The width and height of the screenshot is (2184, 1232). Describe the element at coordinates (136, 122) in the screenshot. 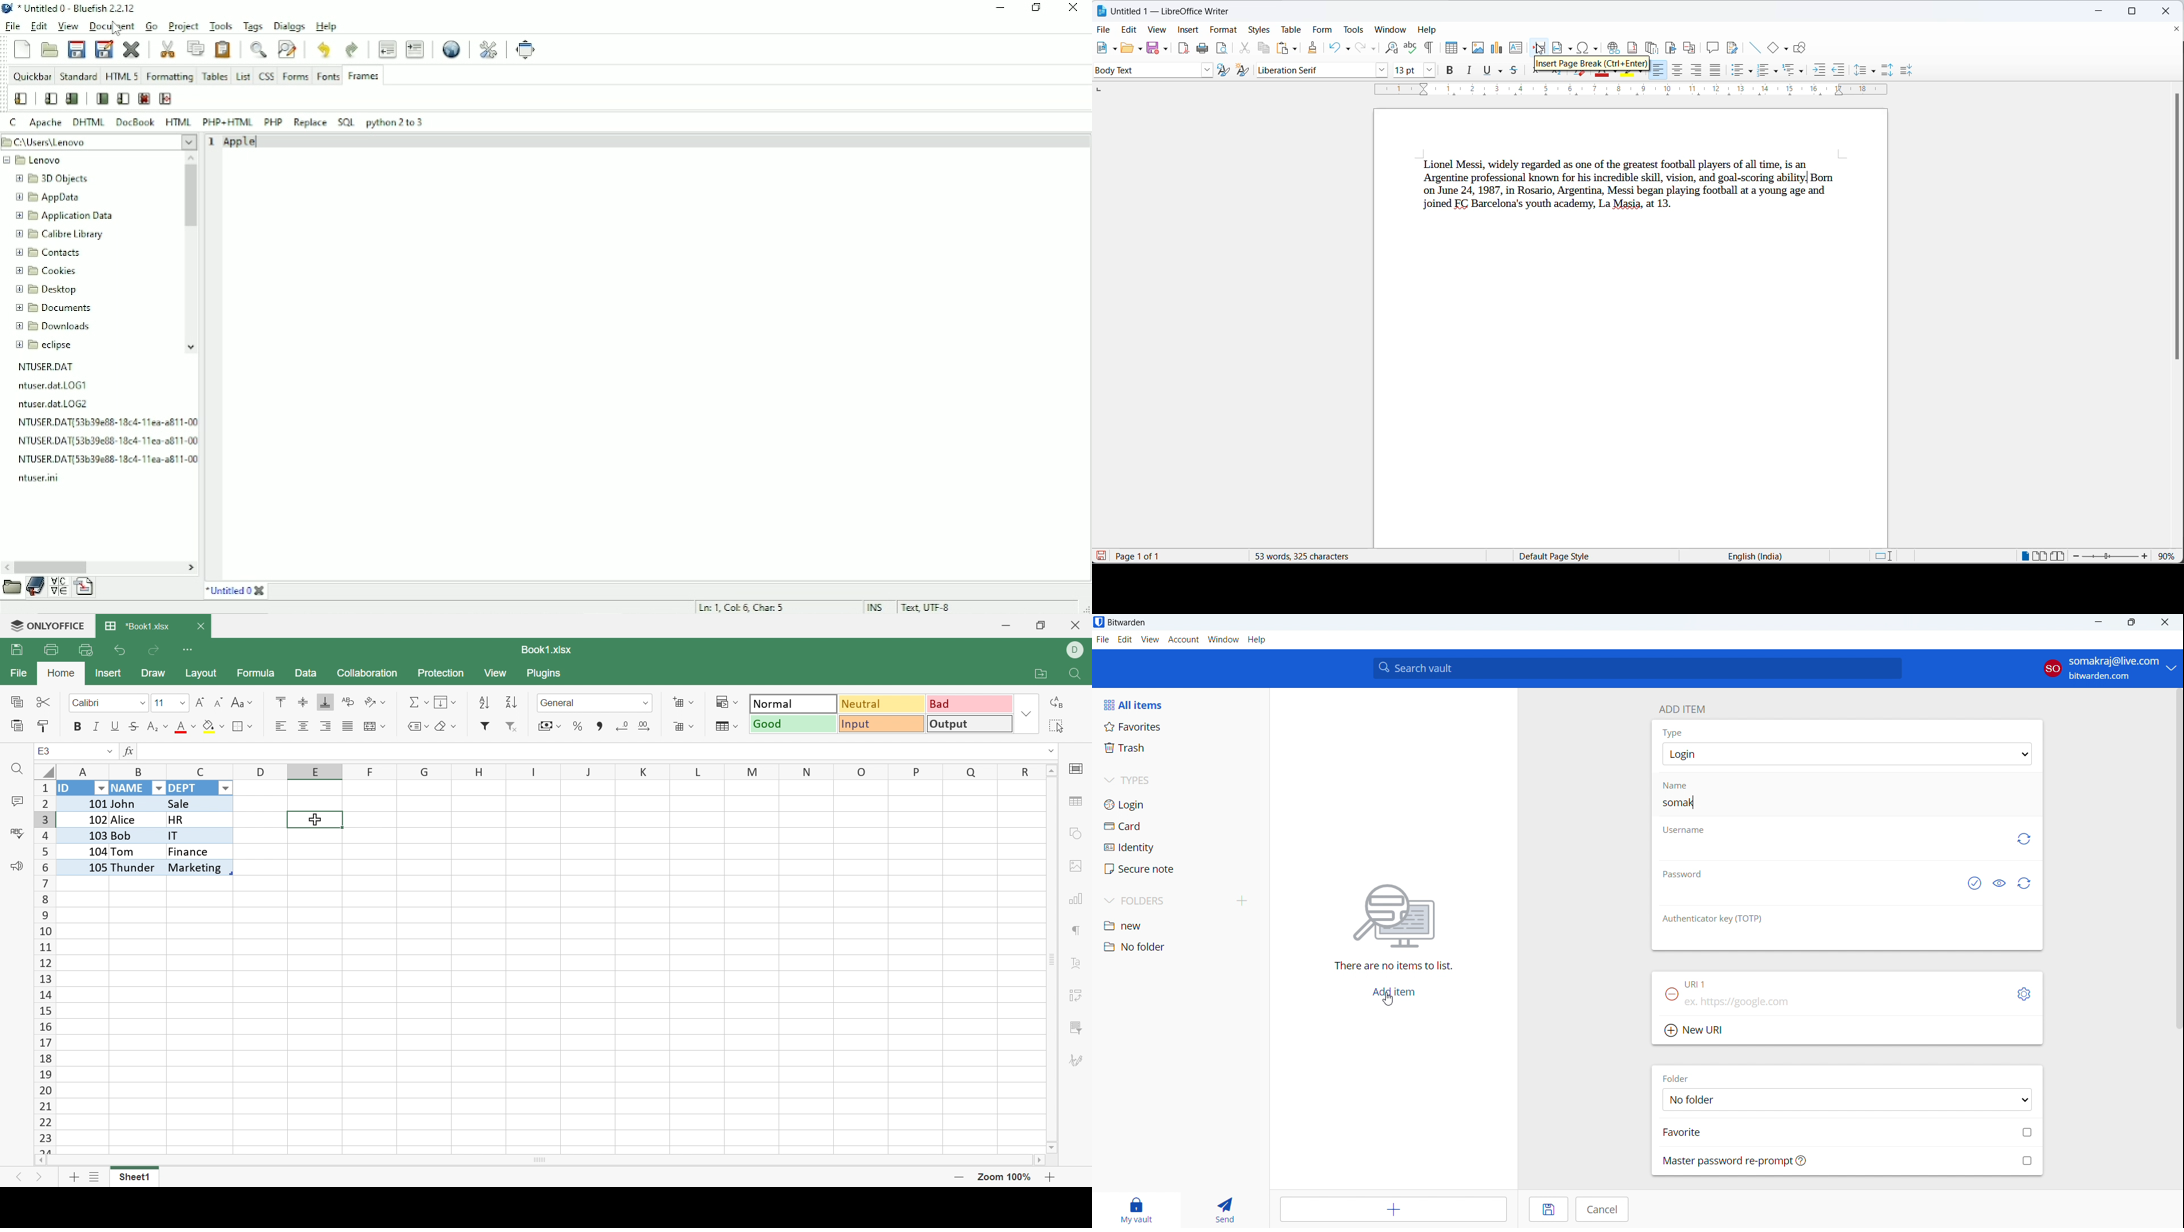

I see `DocBook` at that location.